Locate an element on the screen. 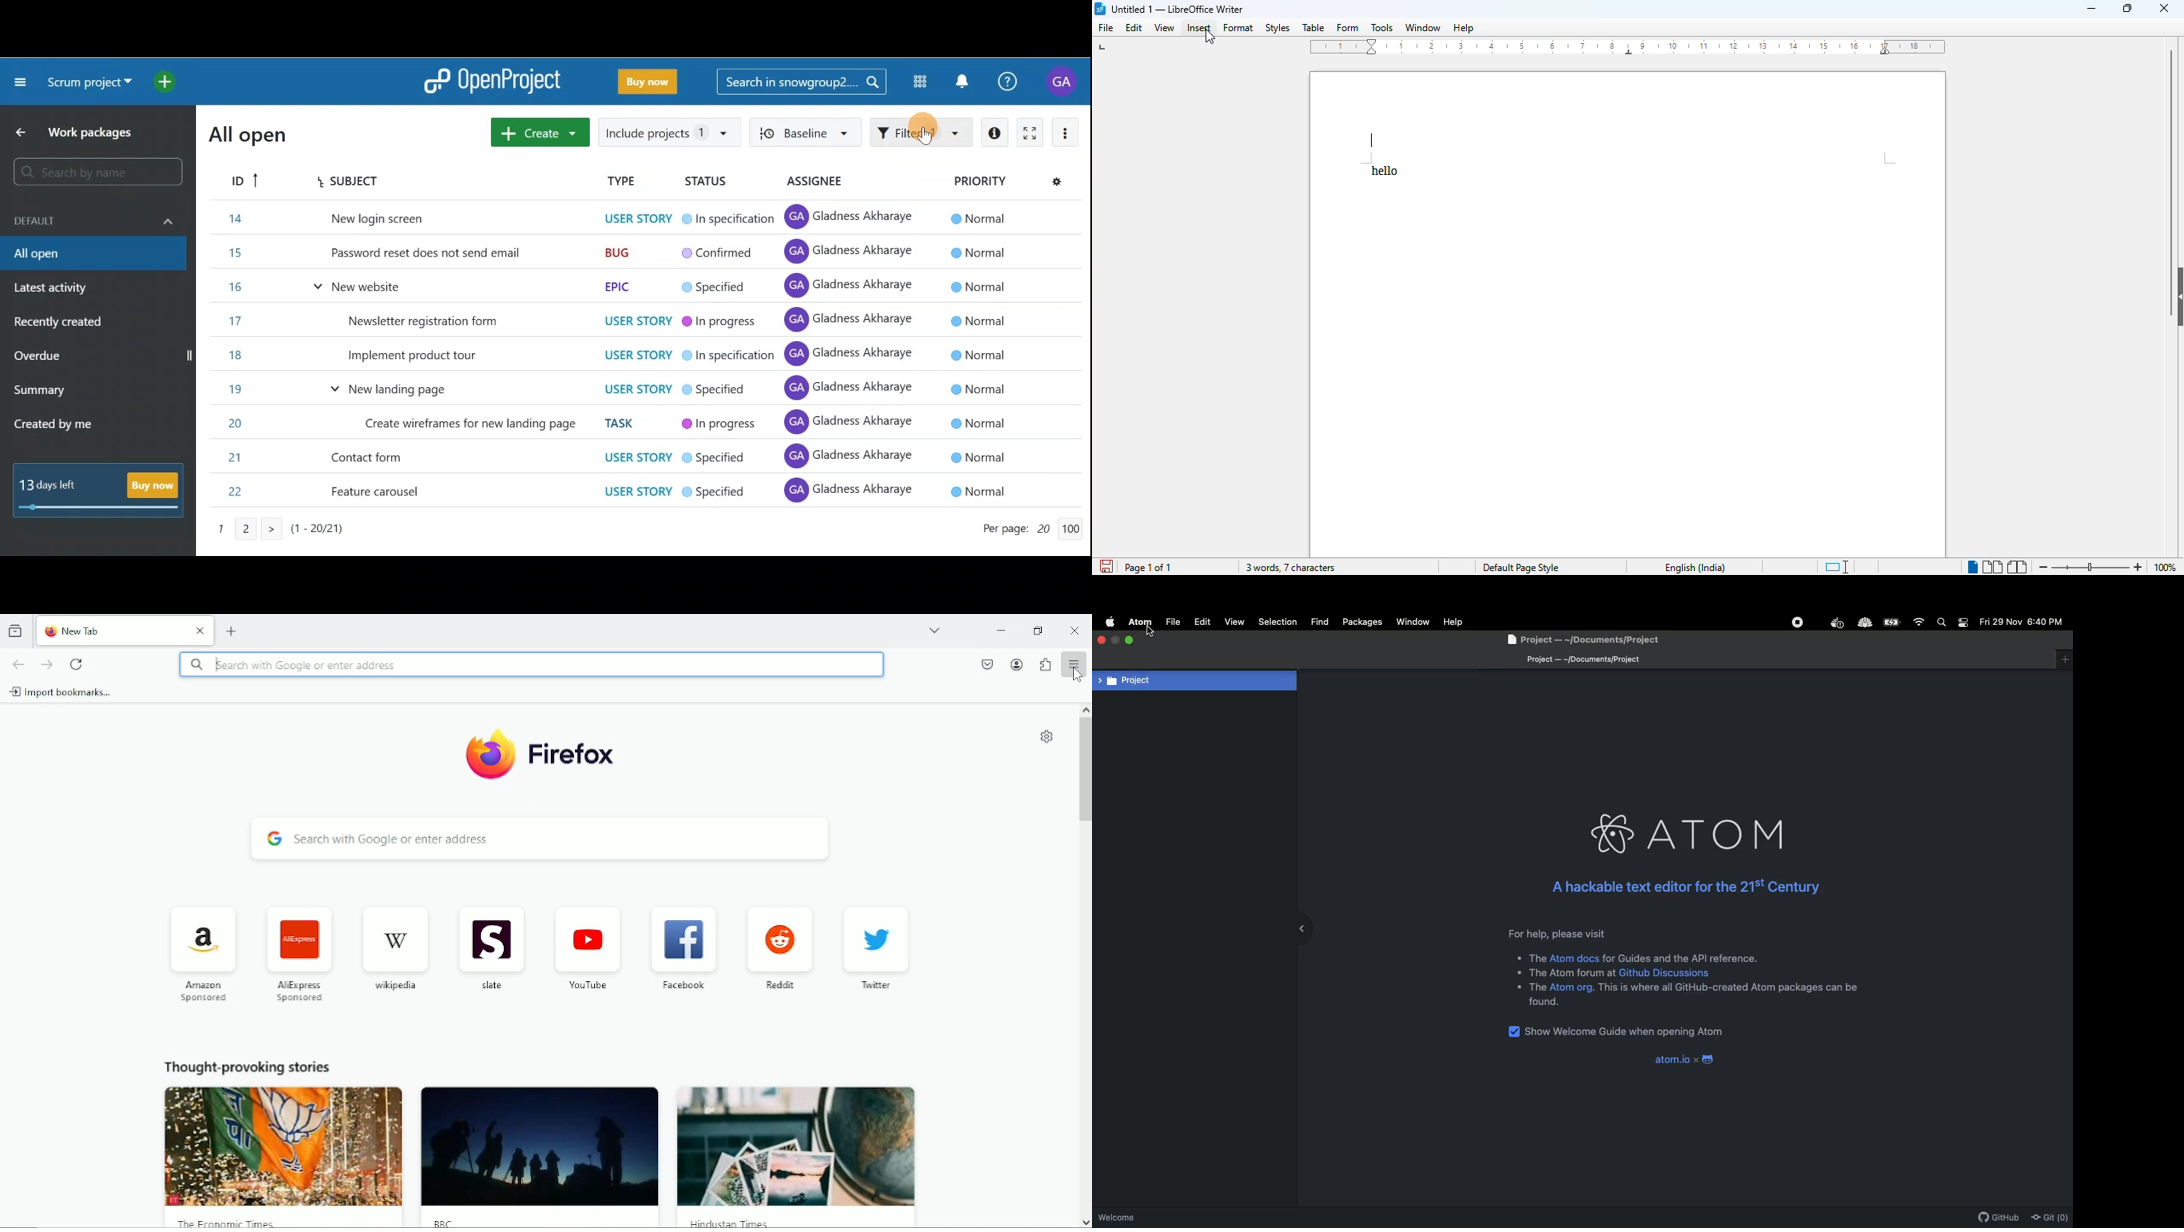  Work packages is located at coordinates (78, 132).